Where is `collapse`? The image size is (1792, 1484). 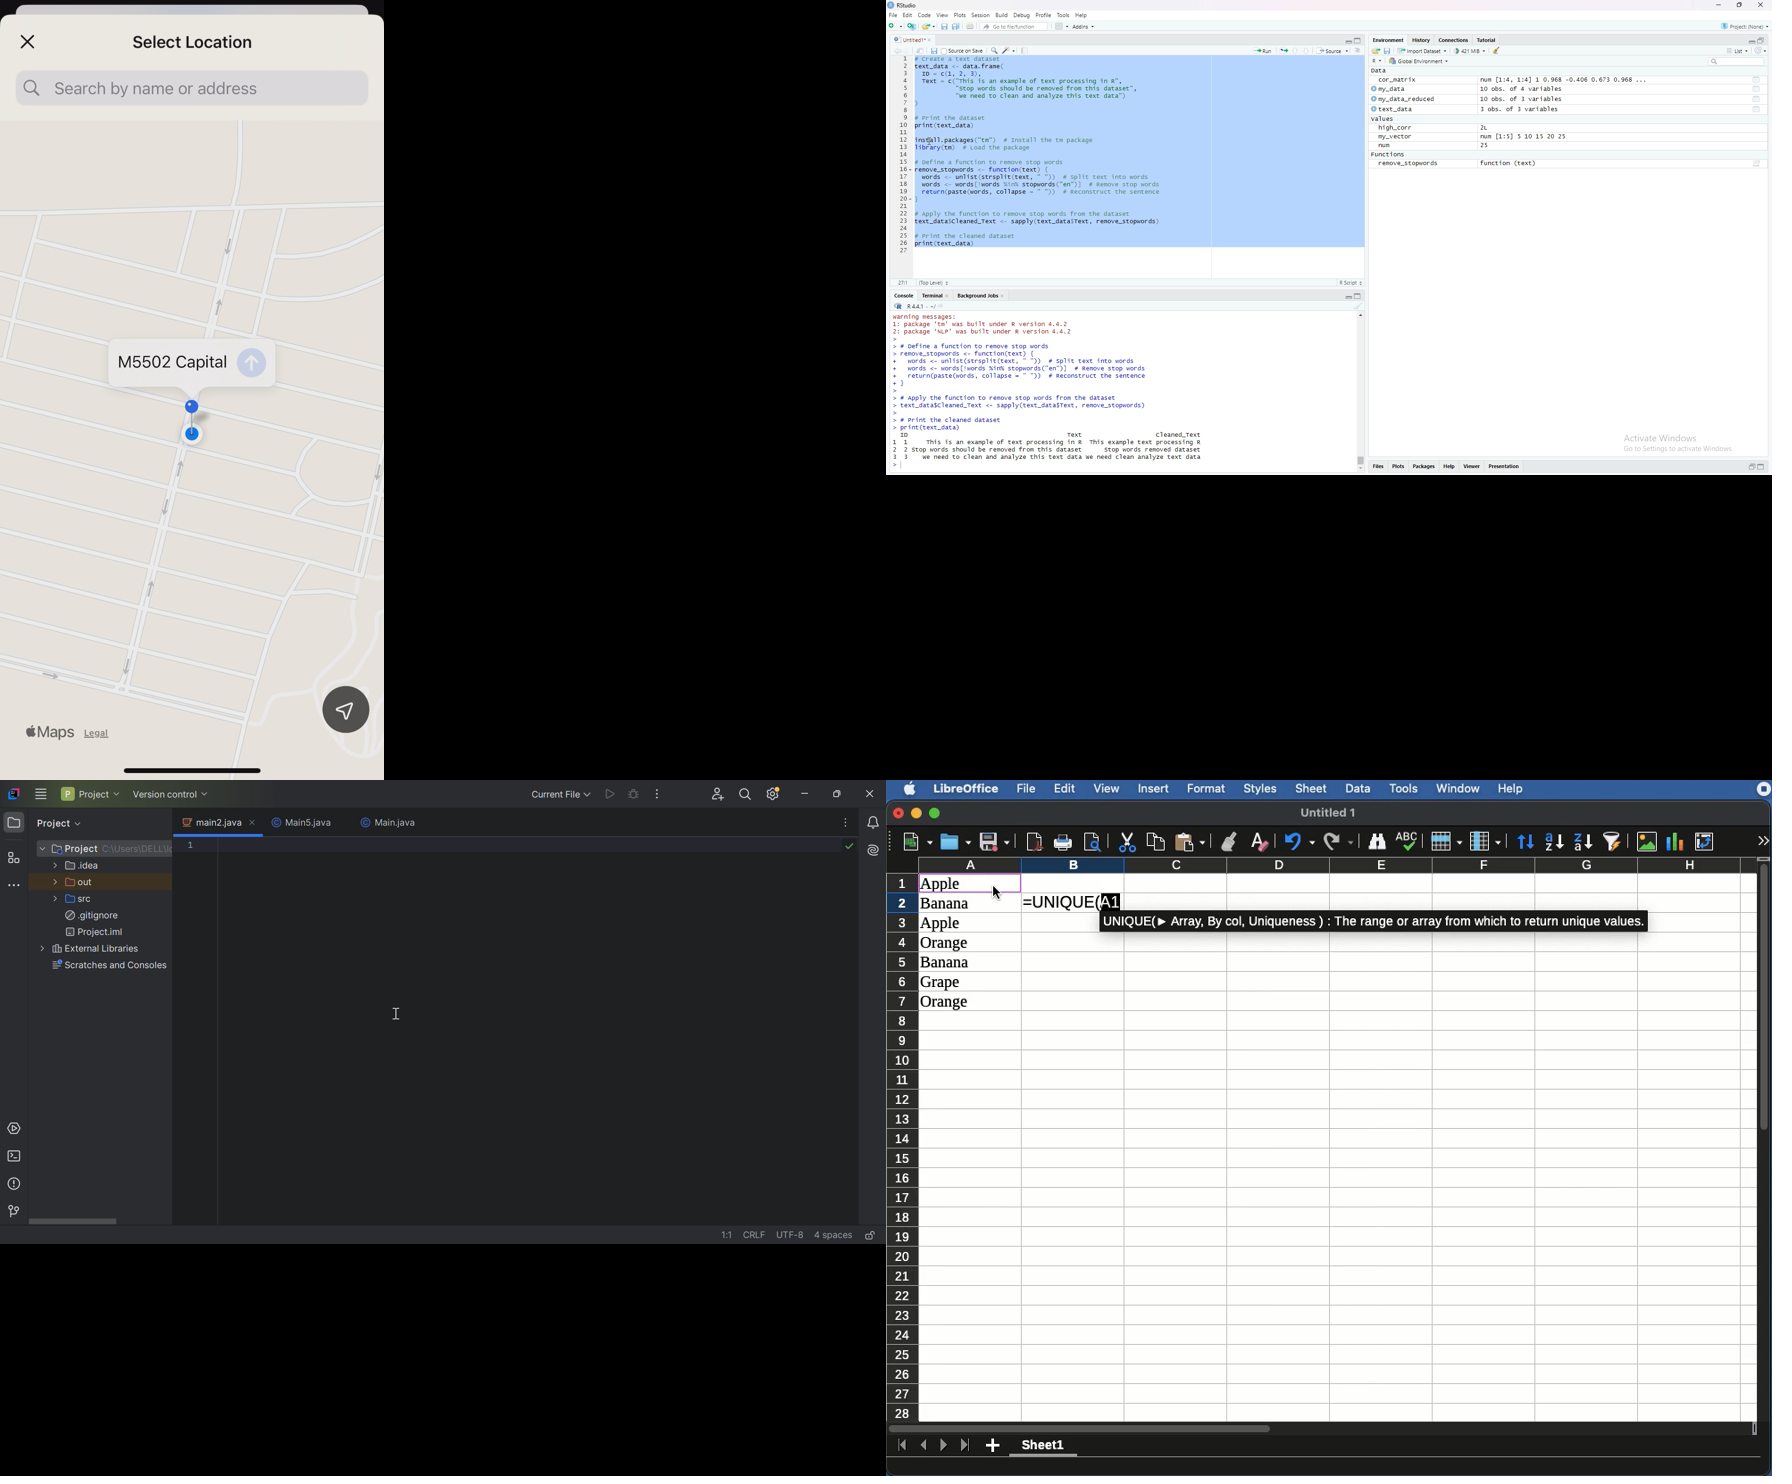
collapse is located at coordinates (1359, 42).